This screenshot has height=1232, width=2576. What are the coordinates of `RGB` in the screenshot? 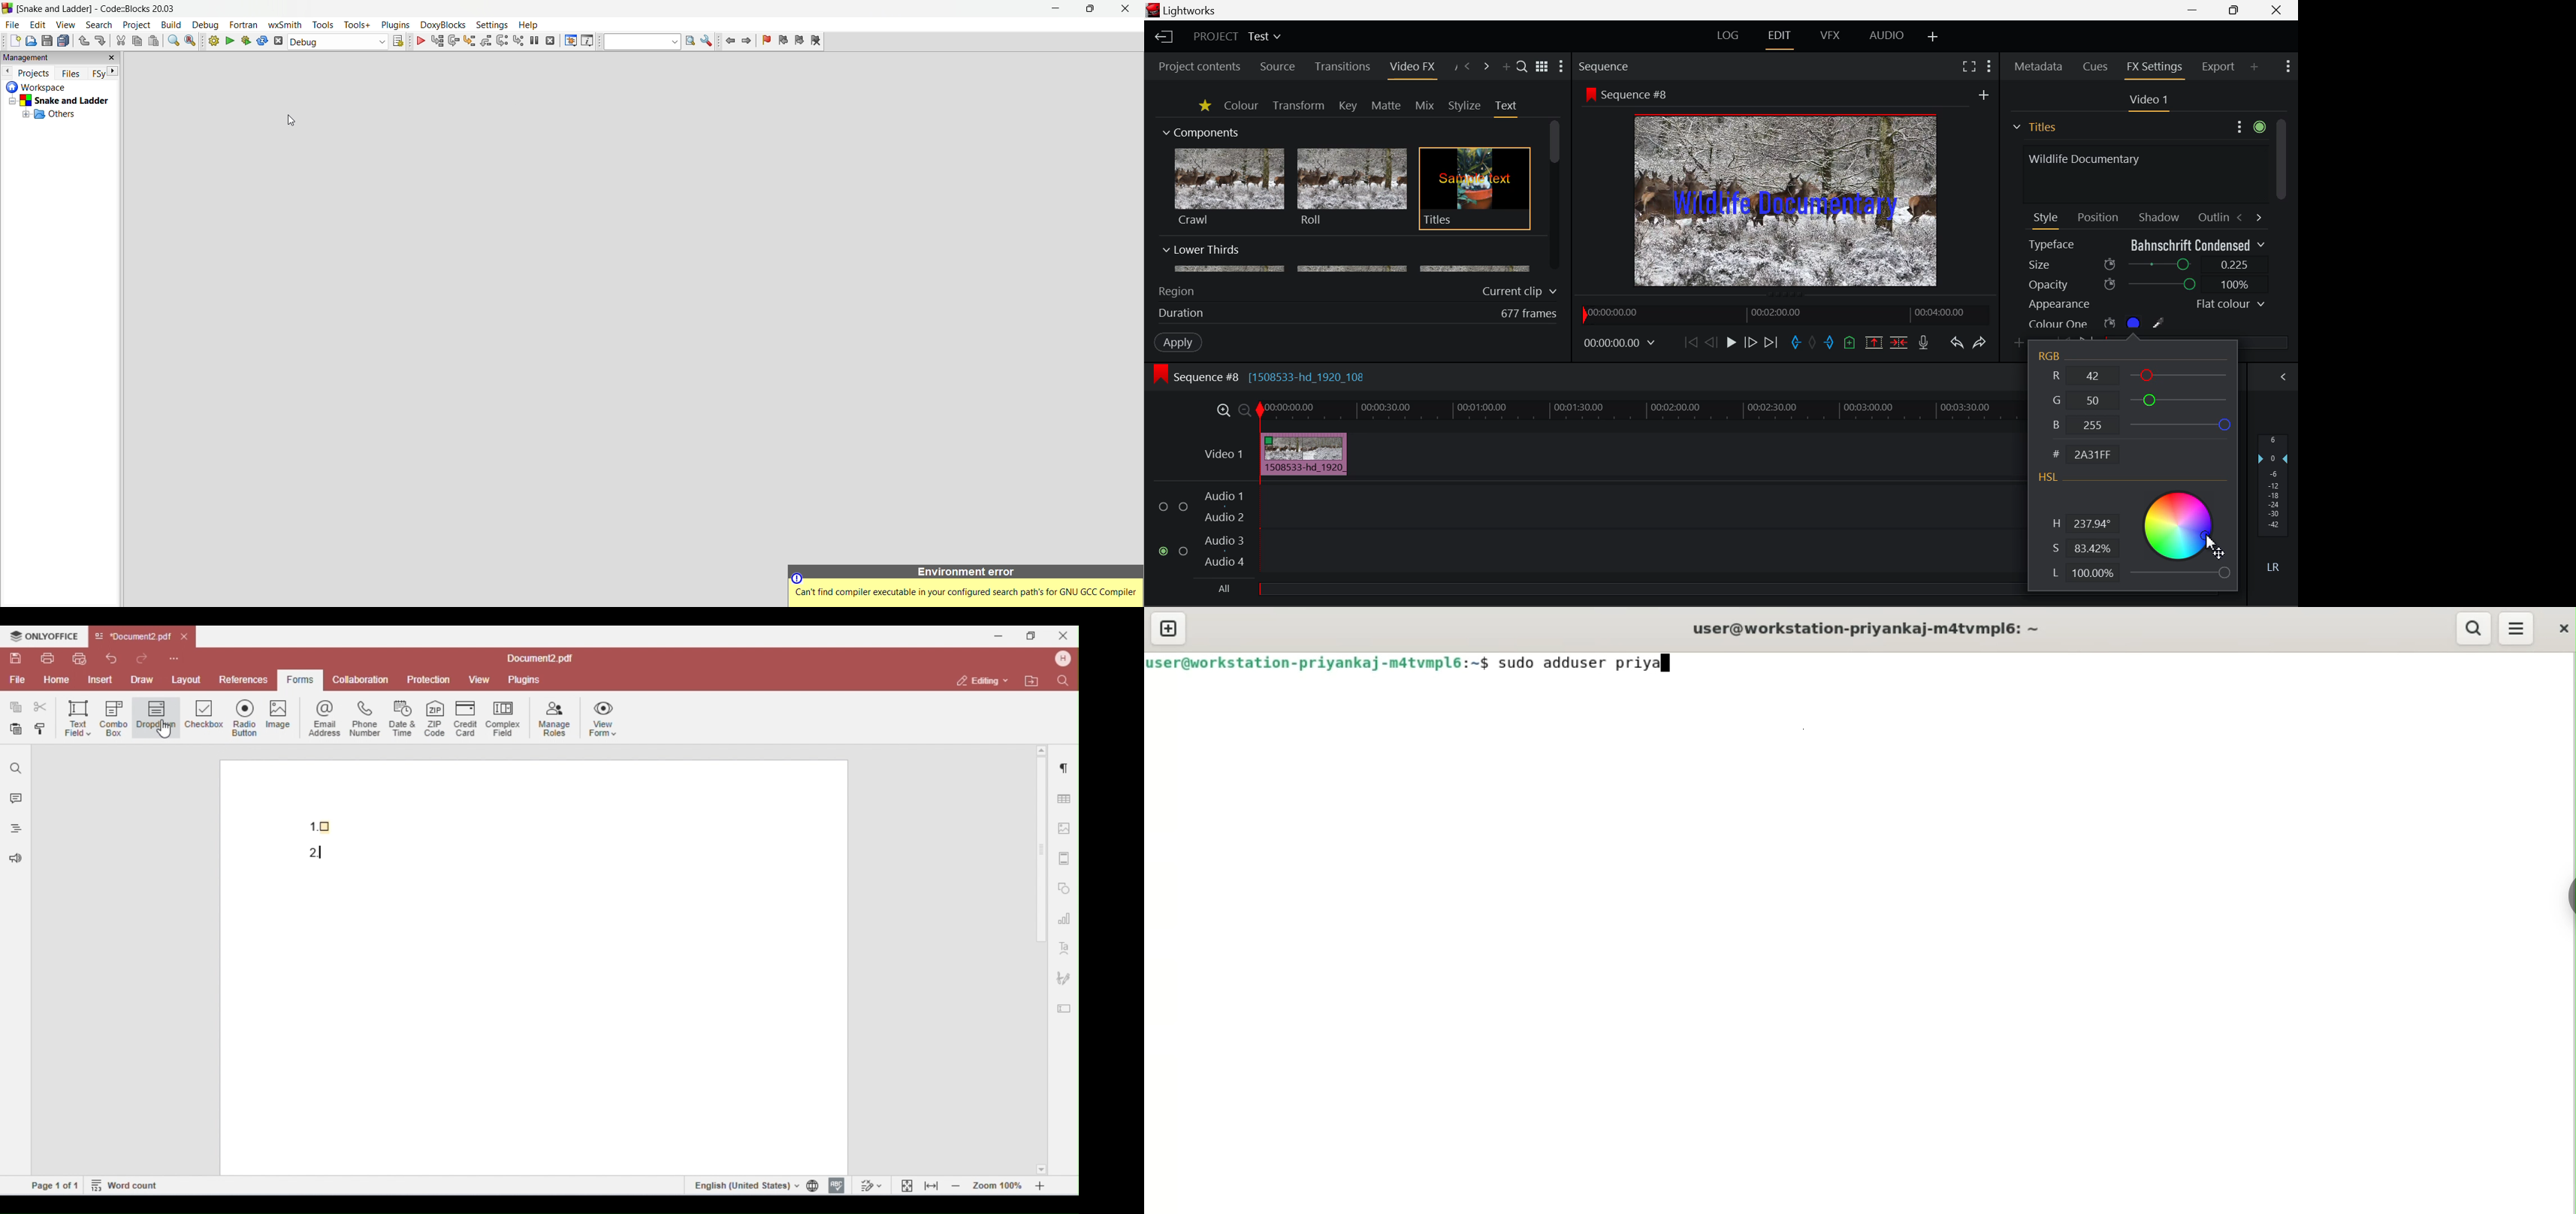 It's located at (2052, 356).